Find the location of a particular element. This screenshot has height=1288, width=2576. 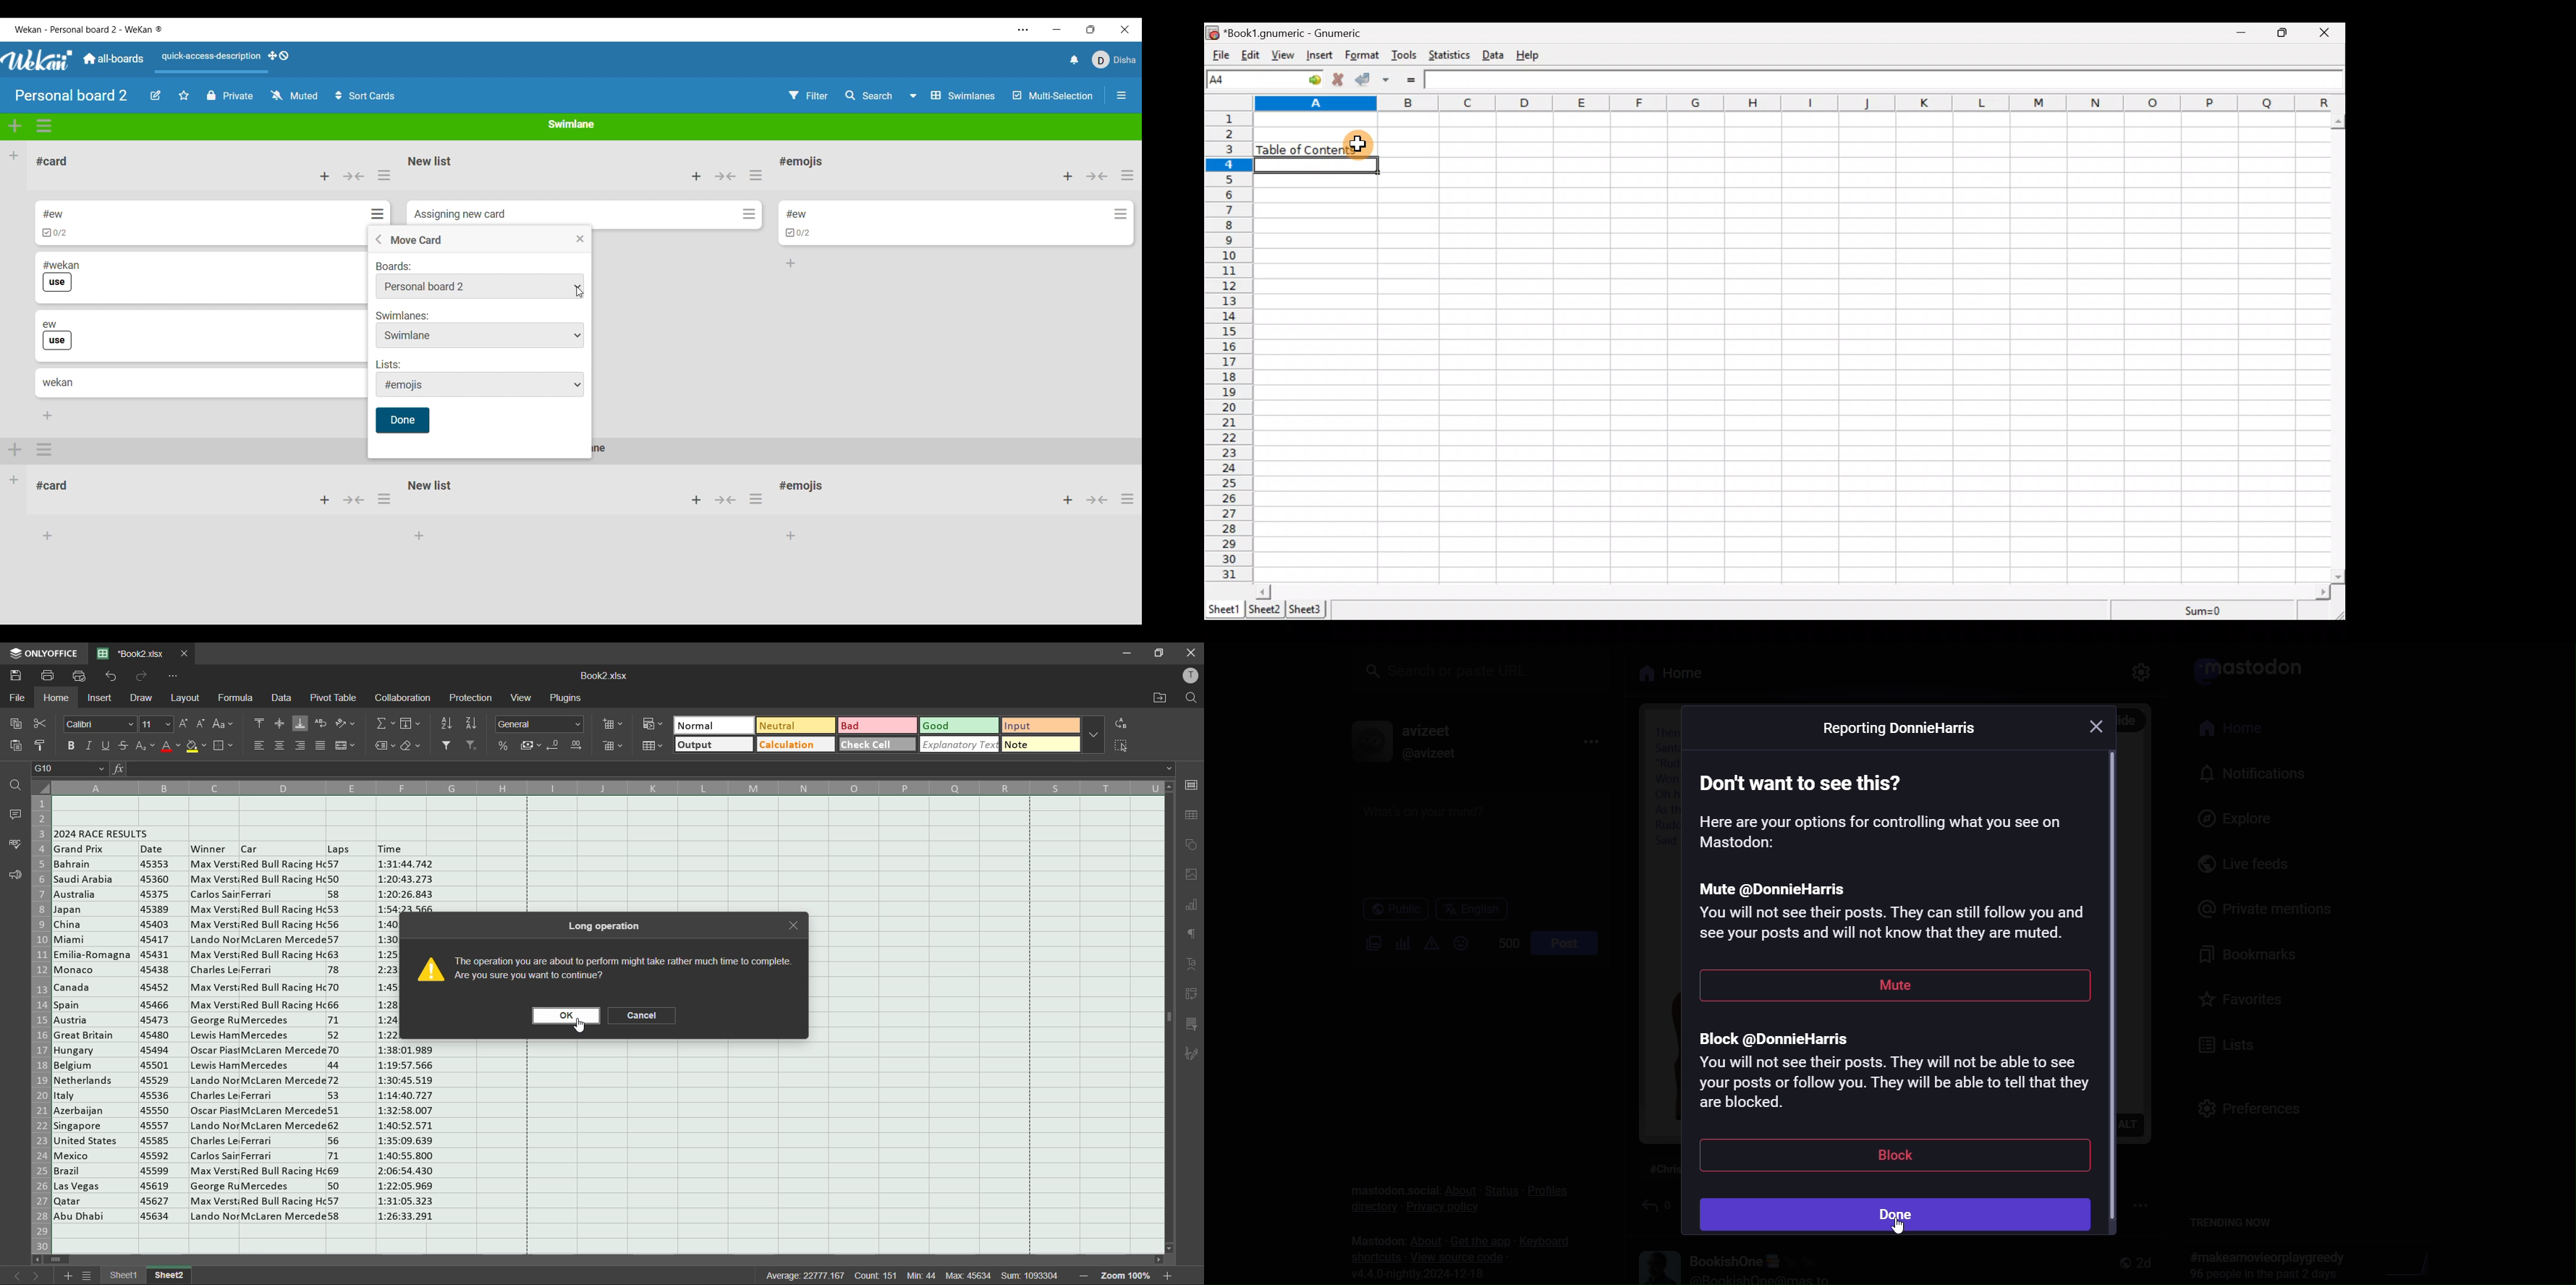

add is located at coordinates (694, 500).